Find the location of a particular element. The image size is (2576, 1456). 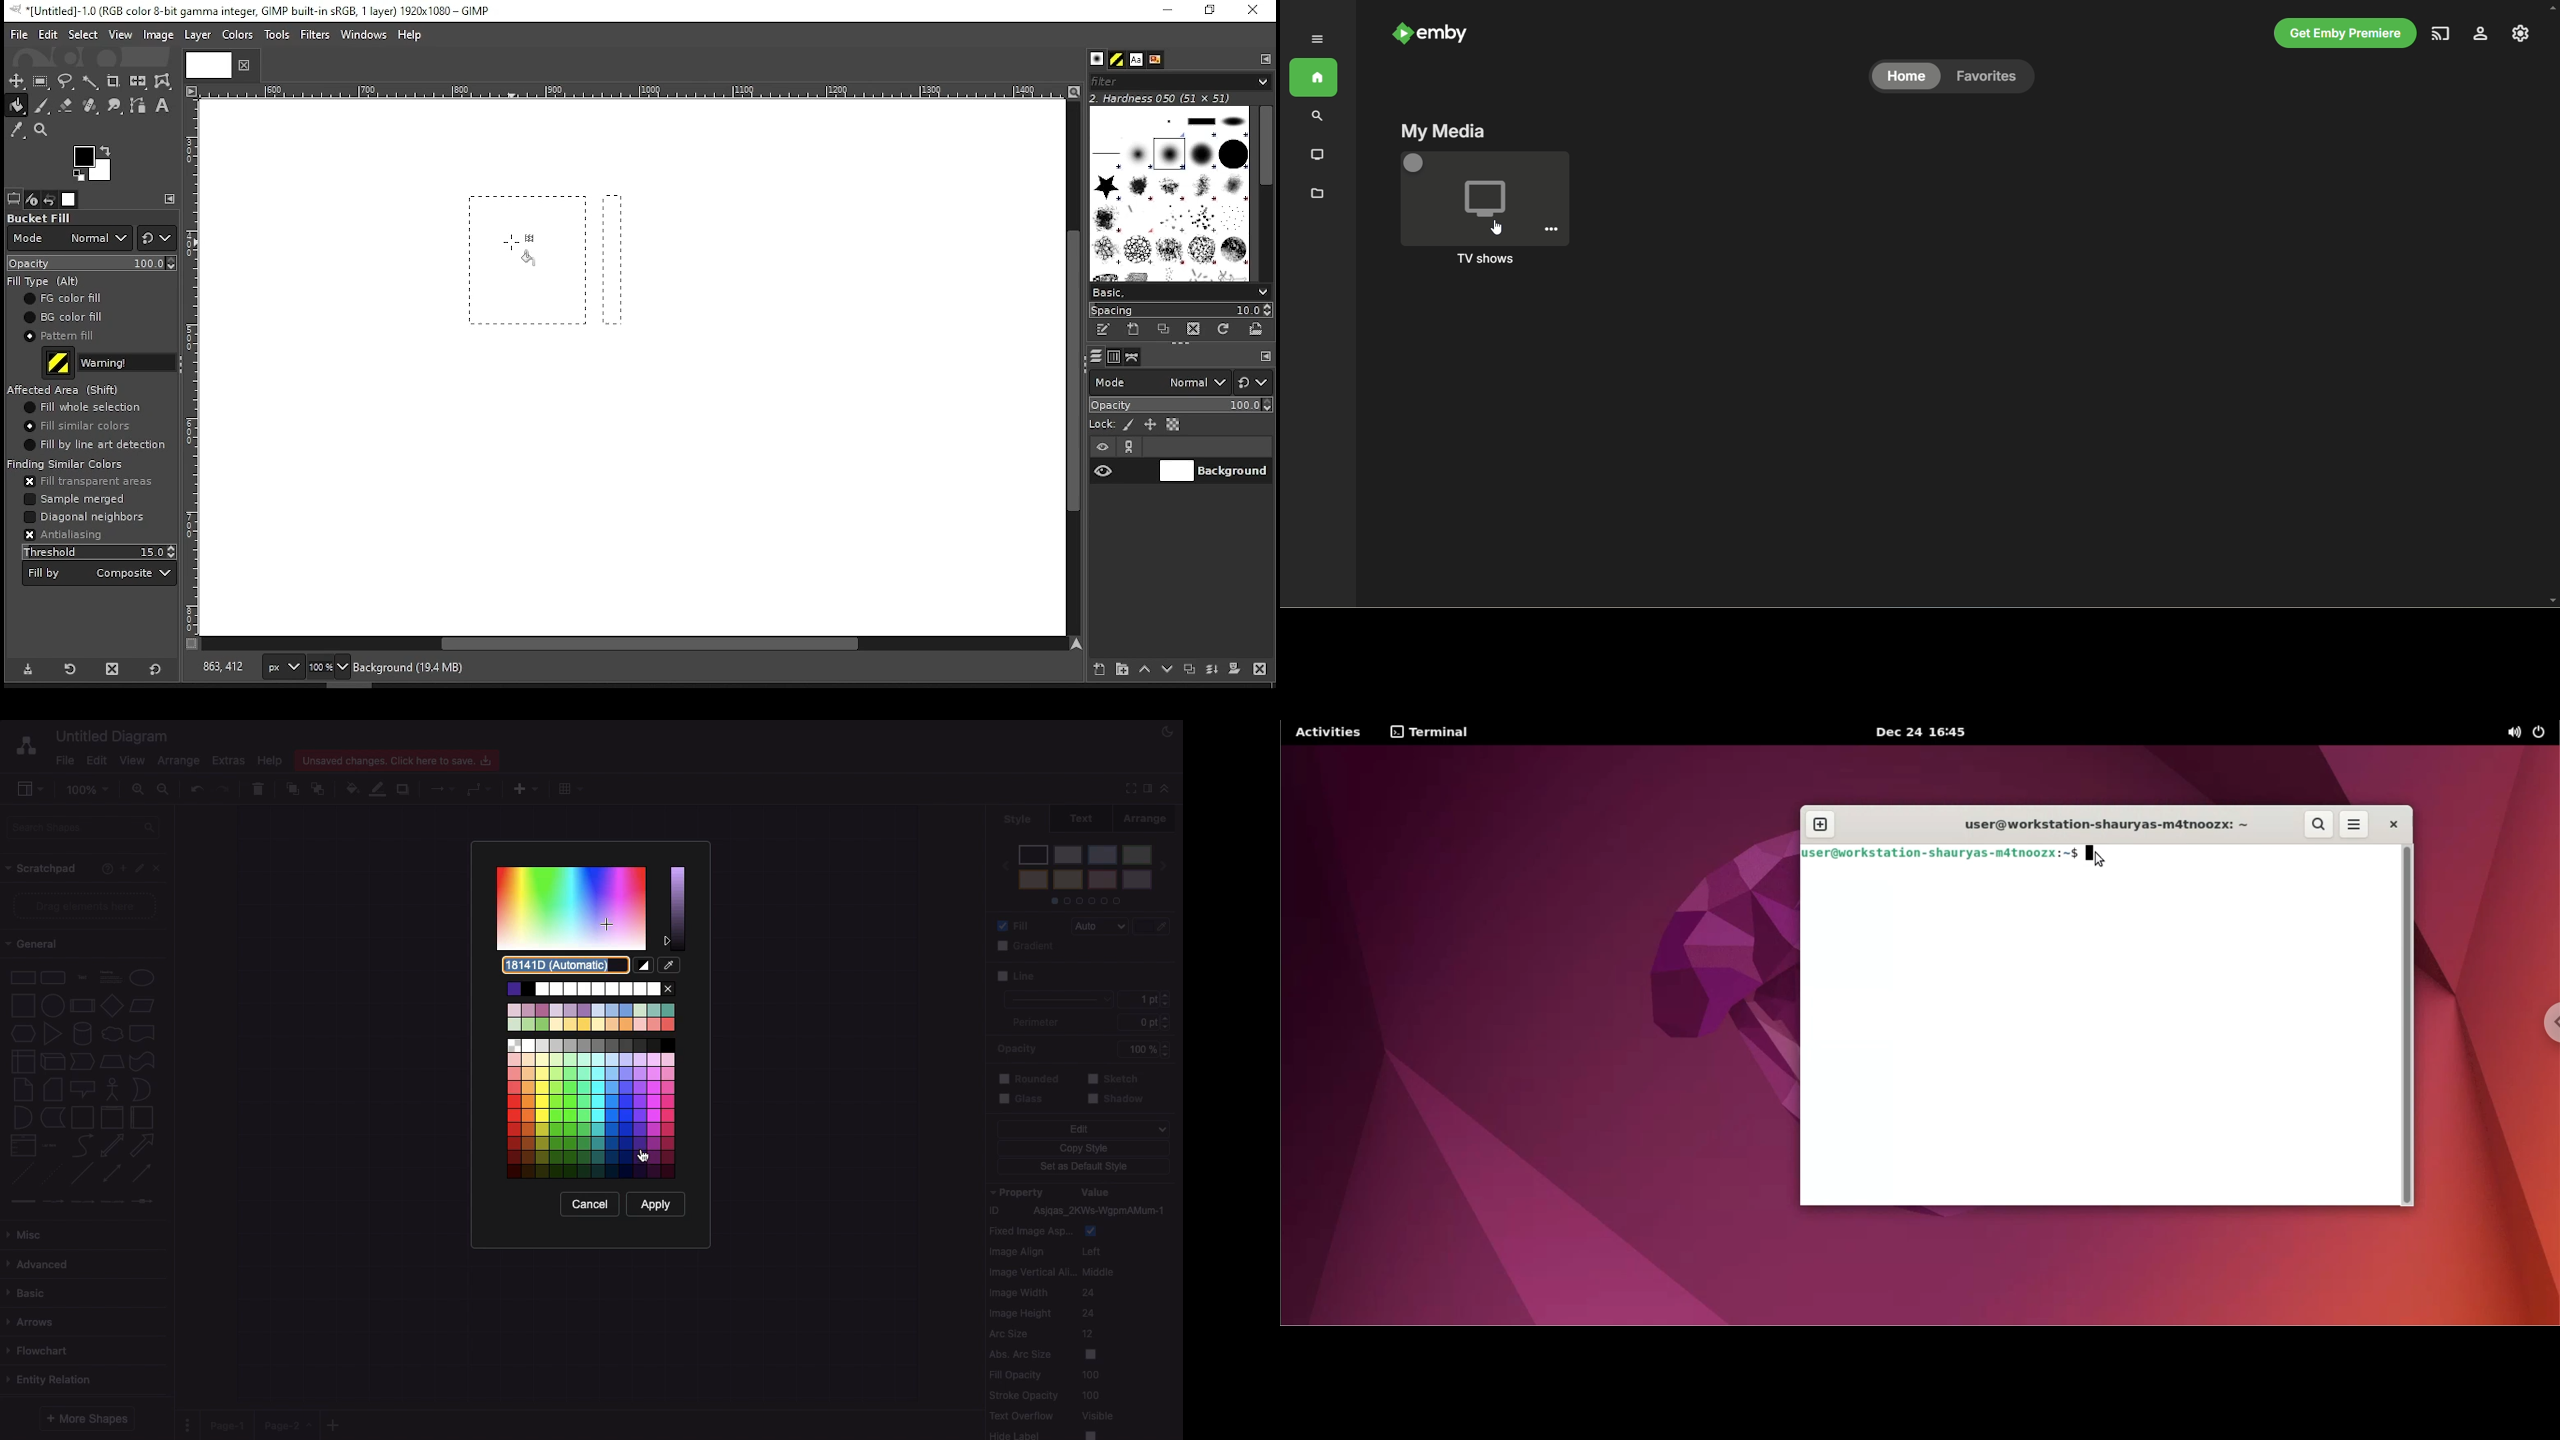

merge layer is located at coordinates (1212, 670).